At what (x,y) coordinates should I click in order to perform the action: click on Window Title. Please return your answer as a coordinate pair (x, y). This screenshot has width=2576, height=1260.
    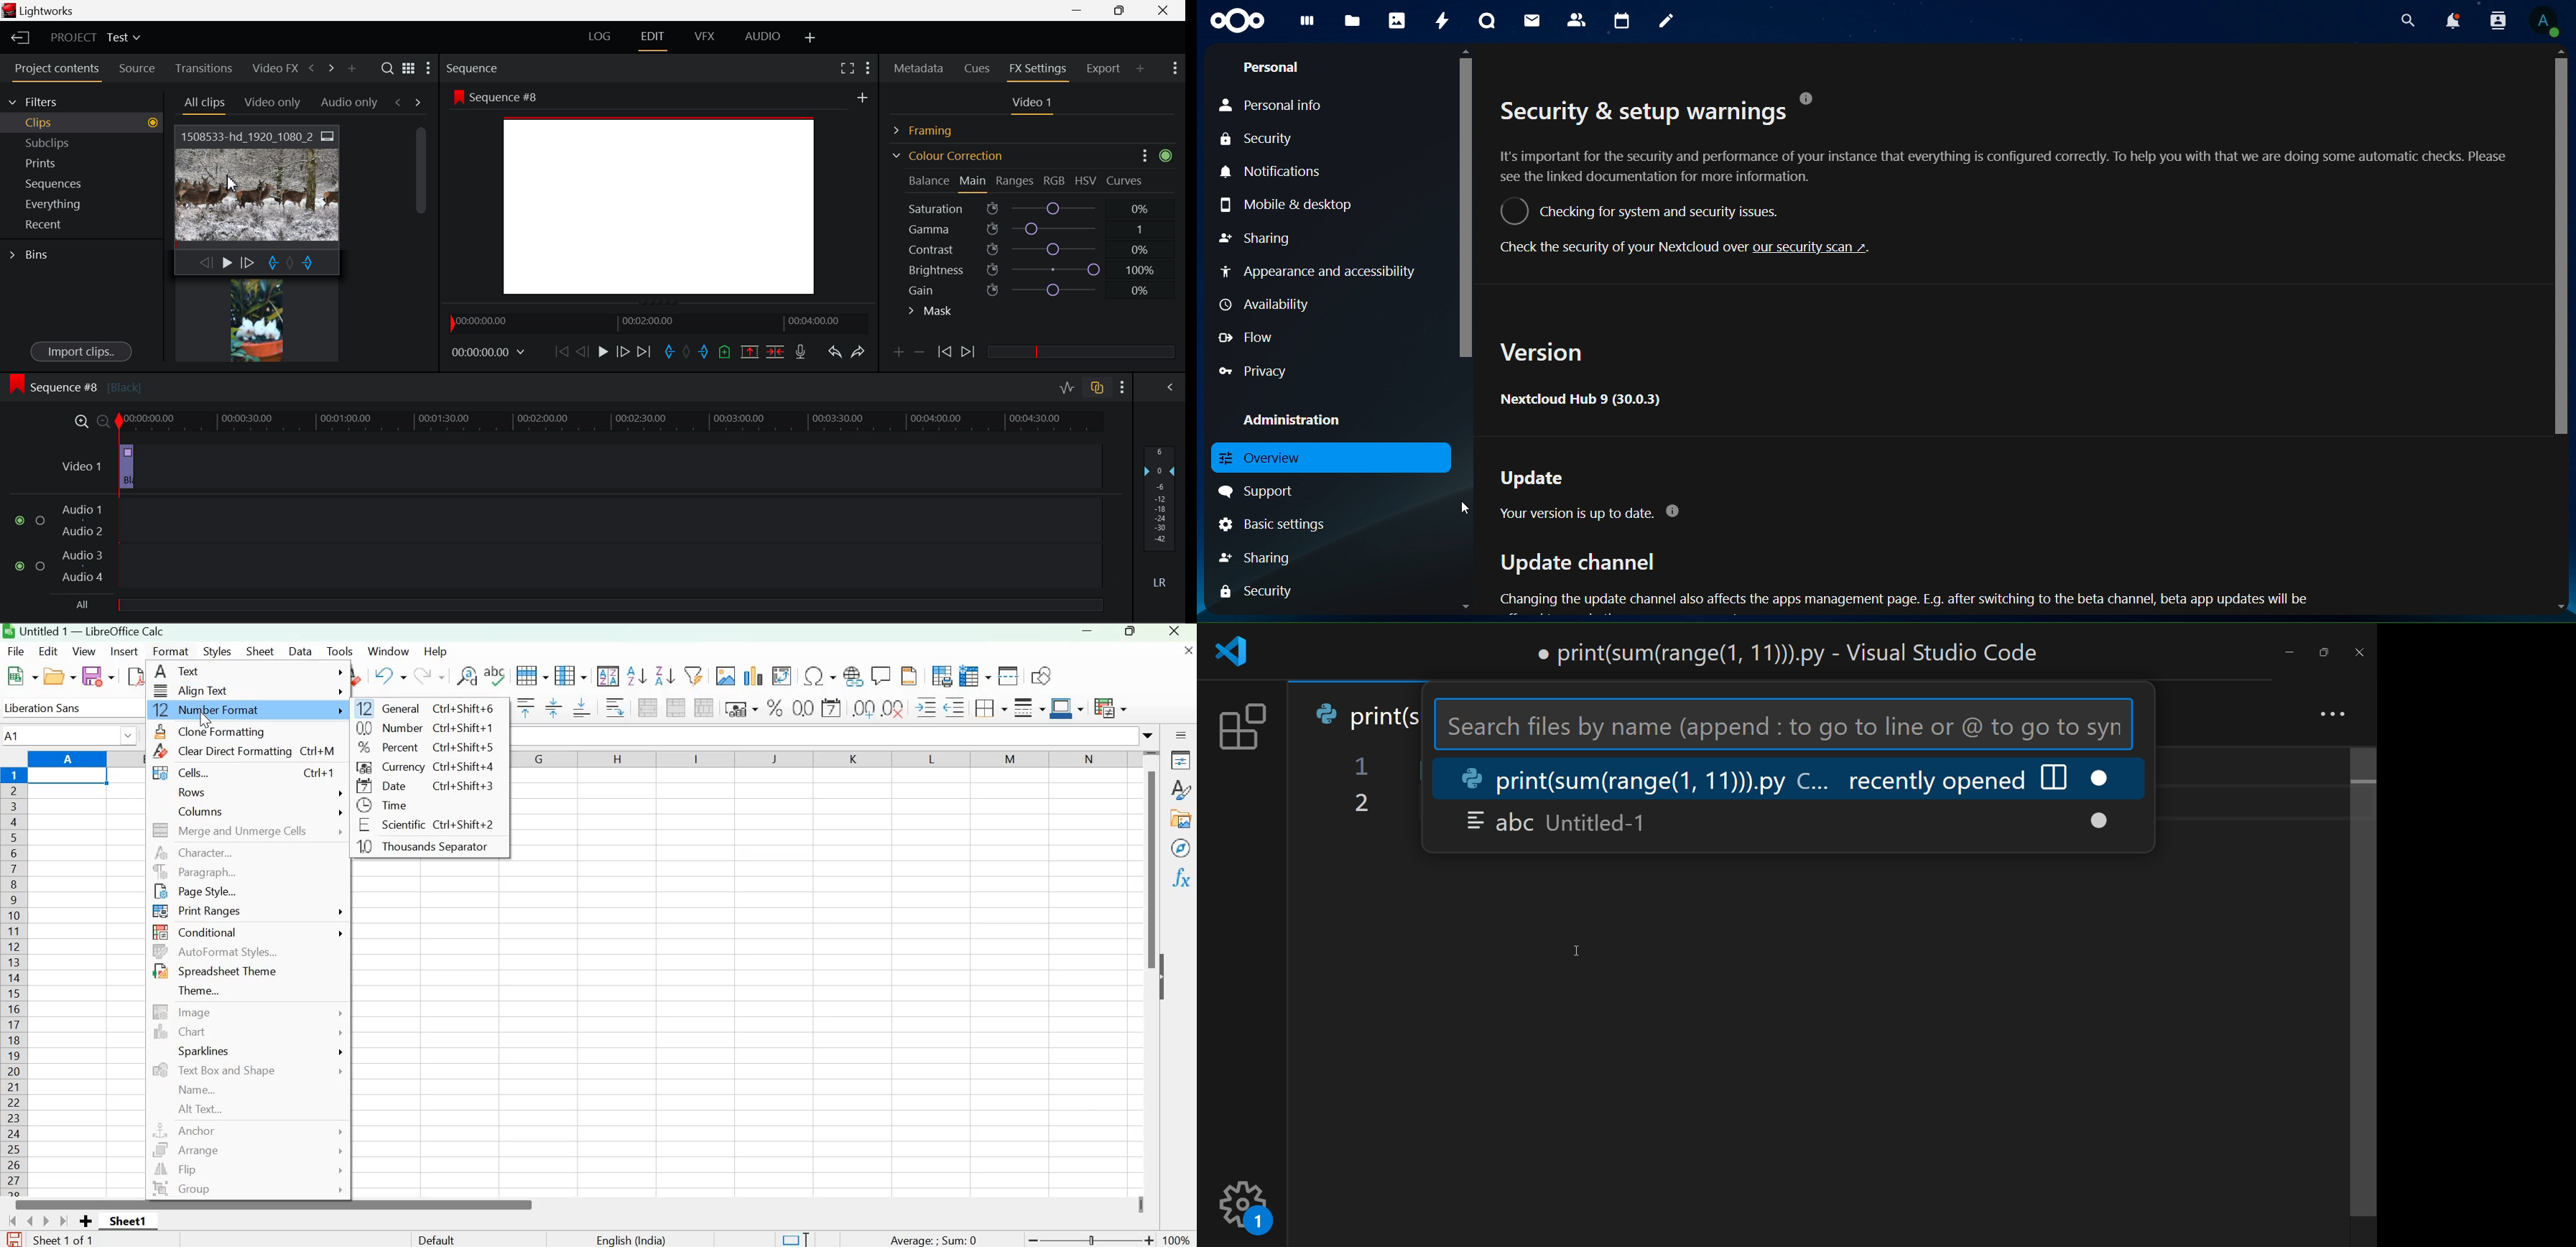
    Looking at the image, I should click on (38, 12).